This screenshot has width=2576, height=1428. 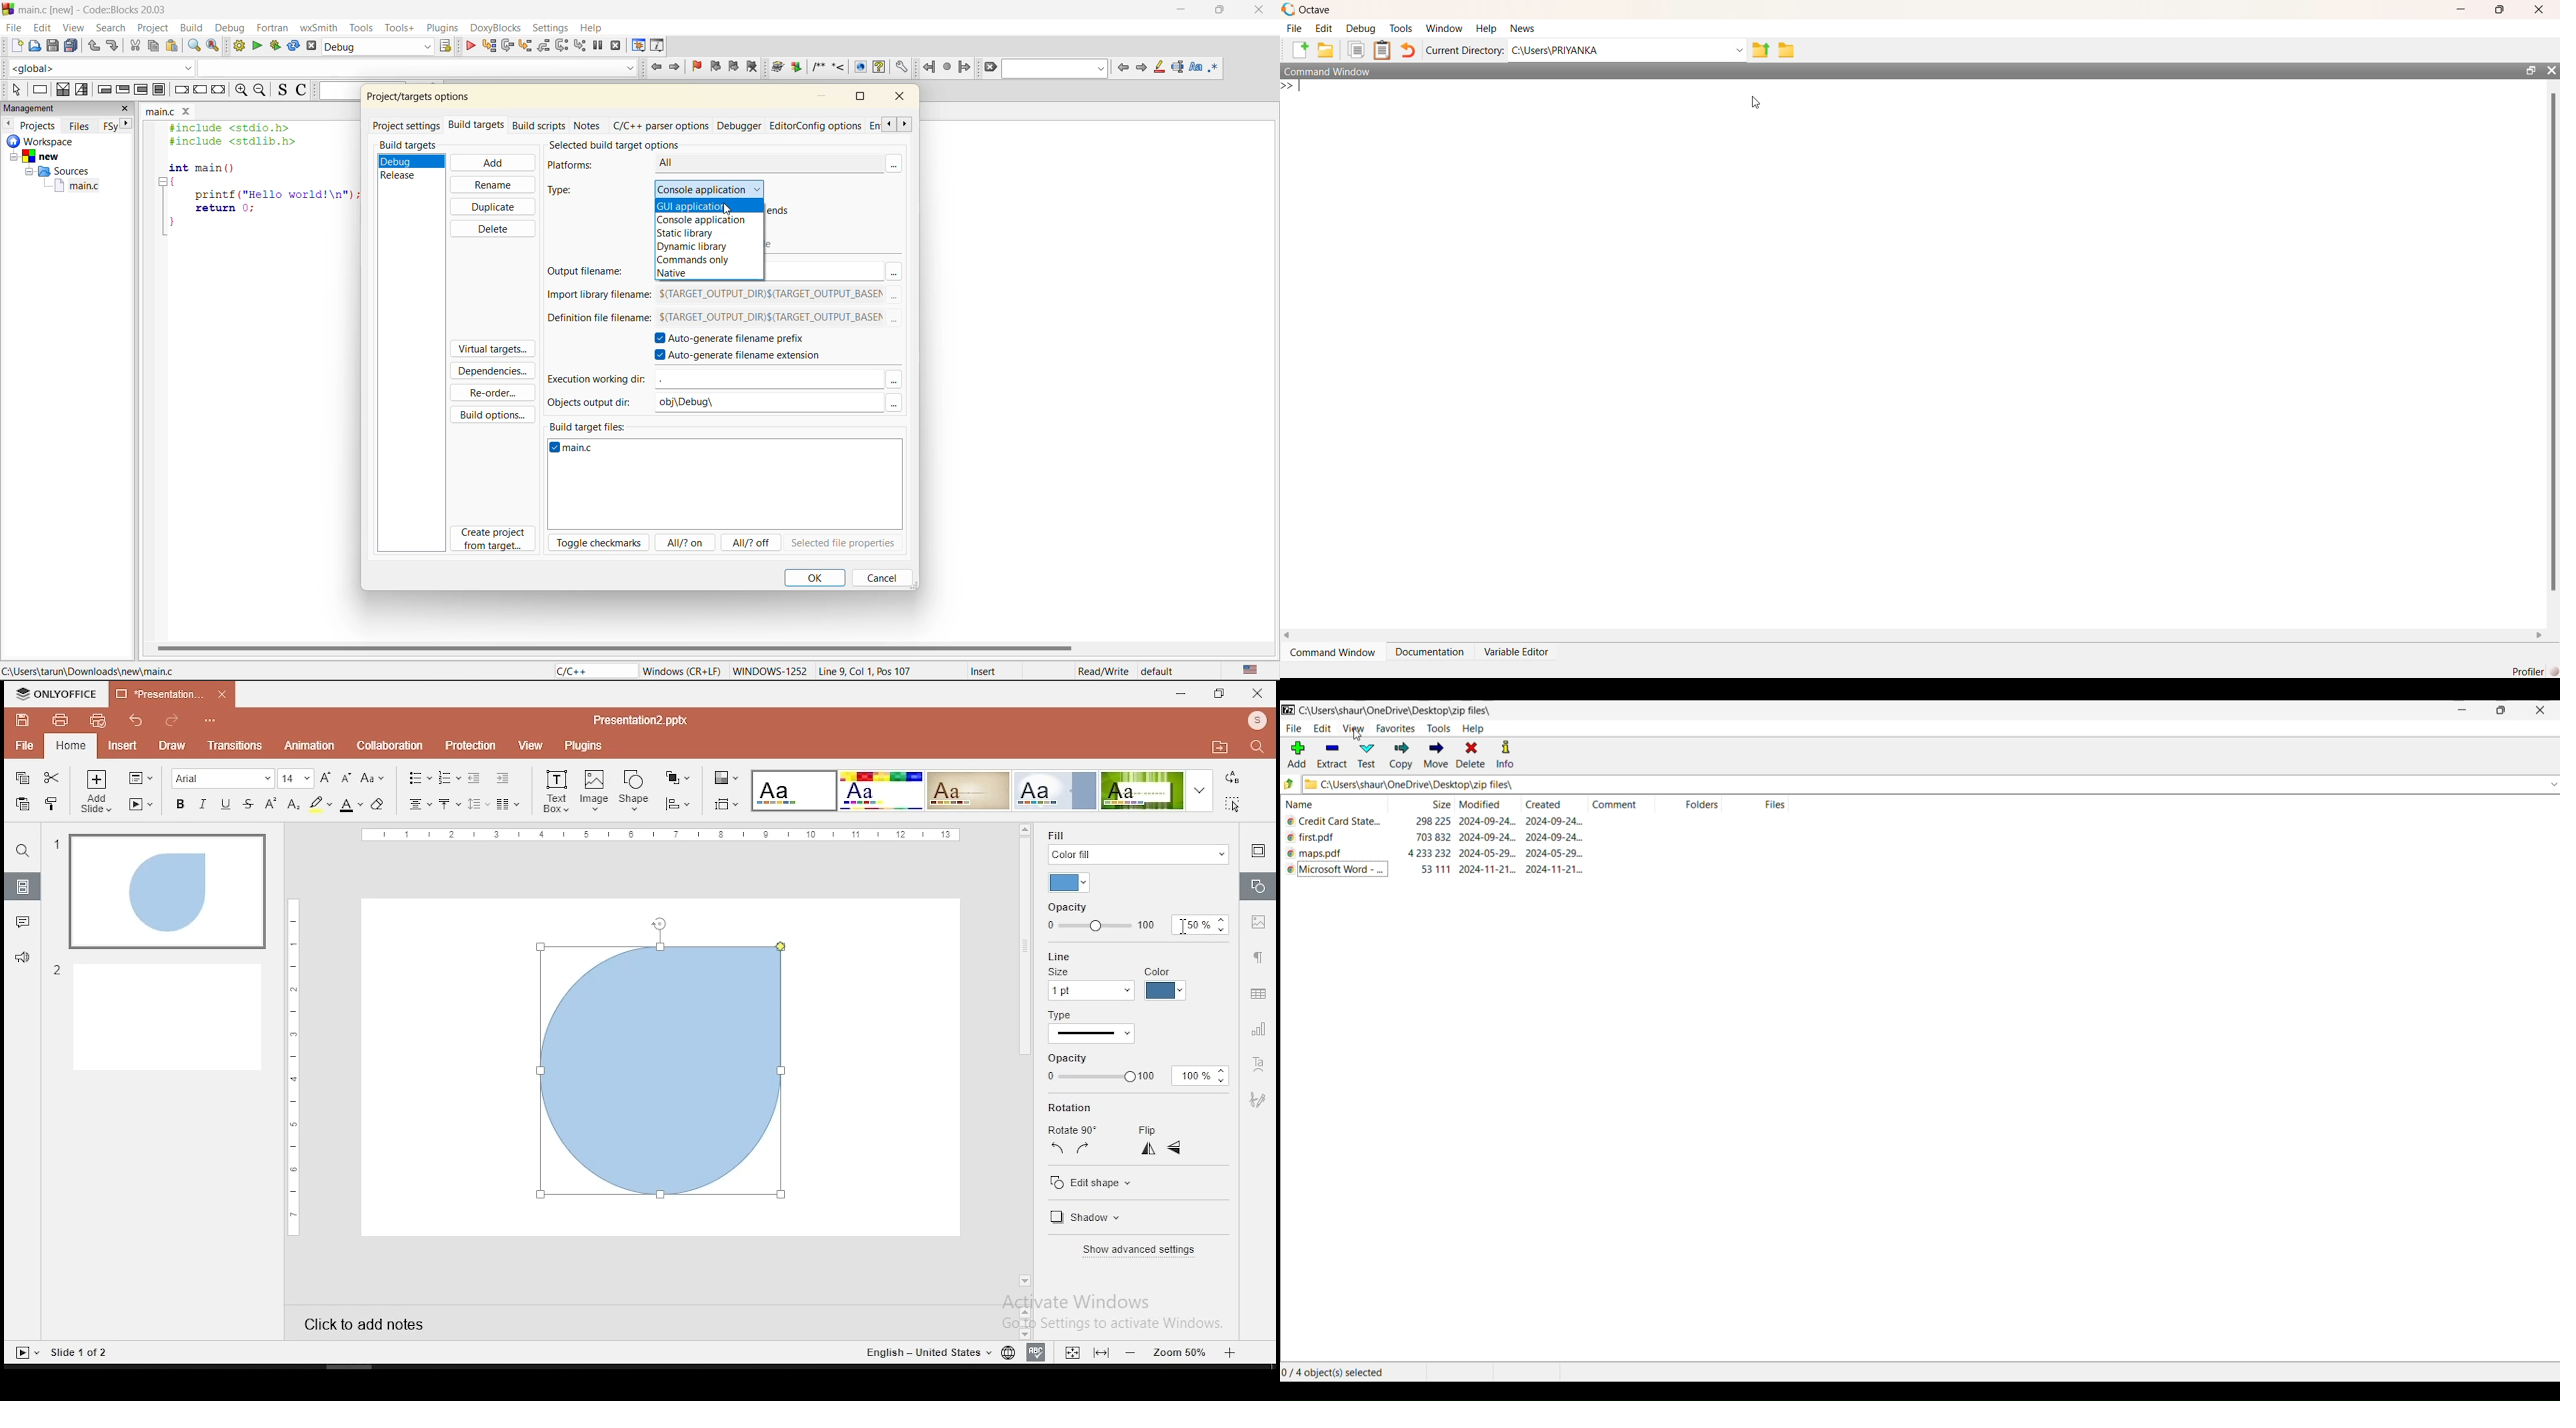 What do you see at coordinates (731, 337) in the screenshot?
I see `autogenerate filename prefix` at bounding box center [731, 337].